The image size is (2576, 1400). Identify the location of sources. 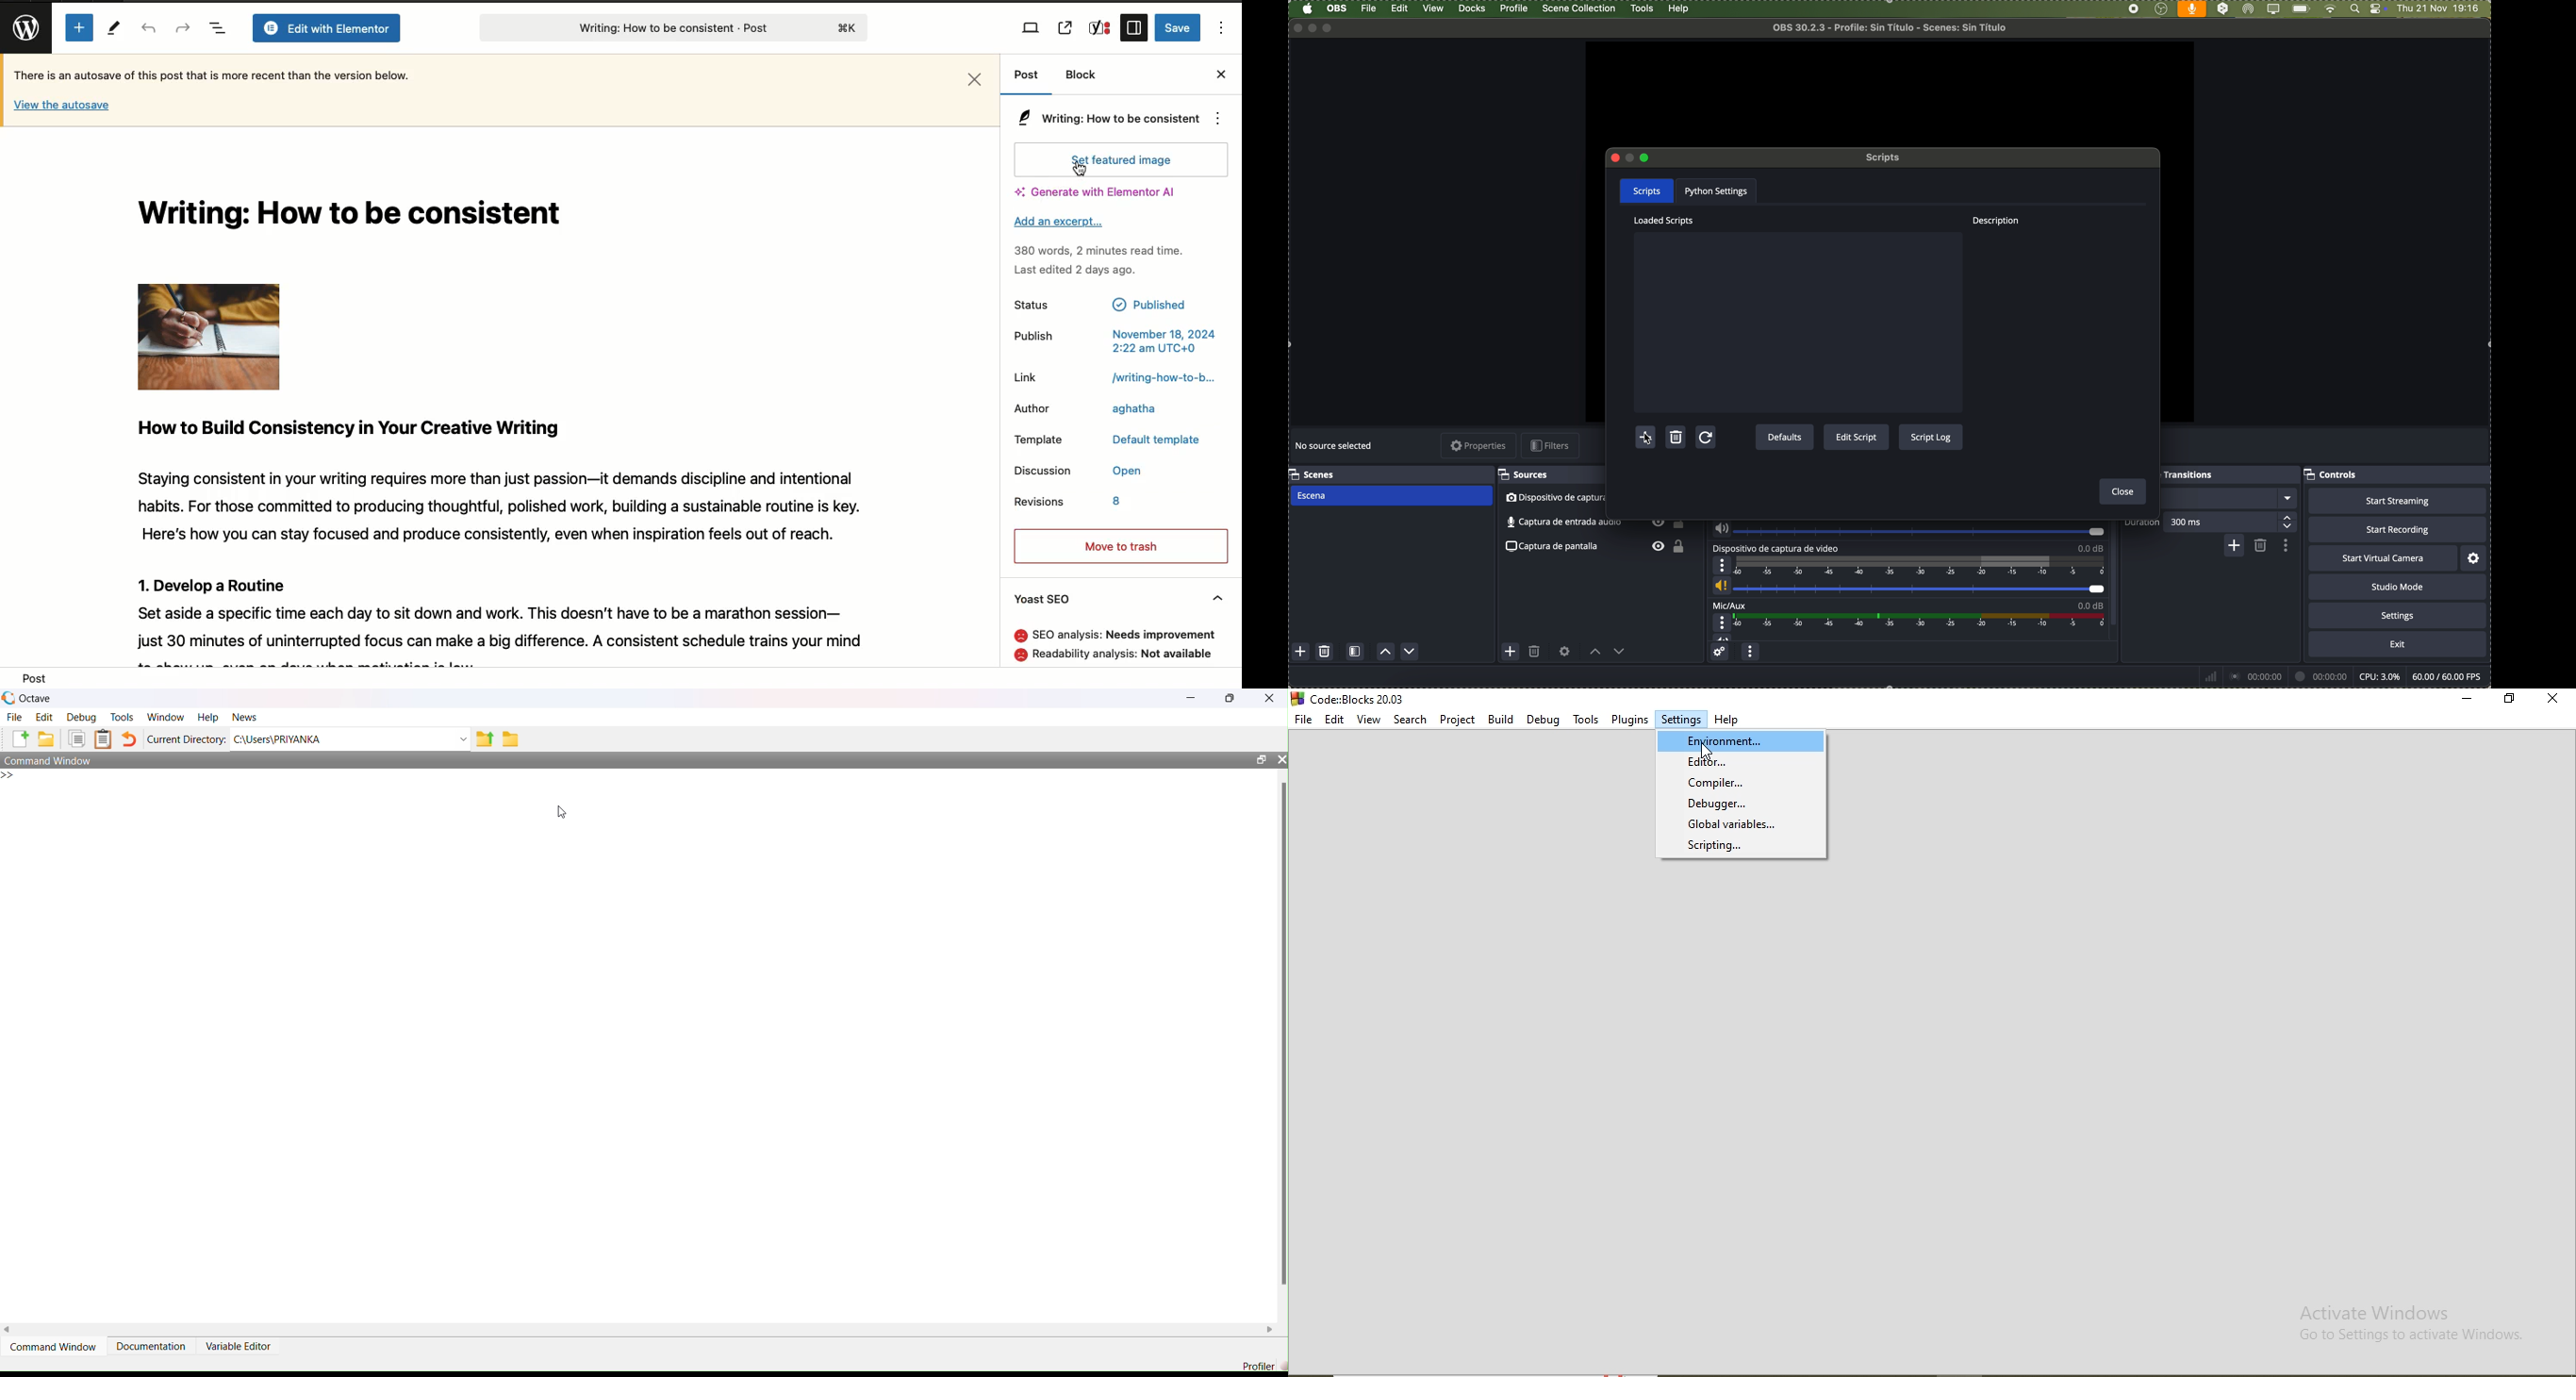
(1527, 475).